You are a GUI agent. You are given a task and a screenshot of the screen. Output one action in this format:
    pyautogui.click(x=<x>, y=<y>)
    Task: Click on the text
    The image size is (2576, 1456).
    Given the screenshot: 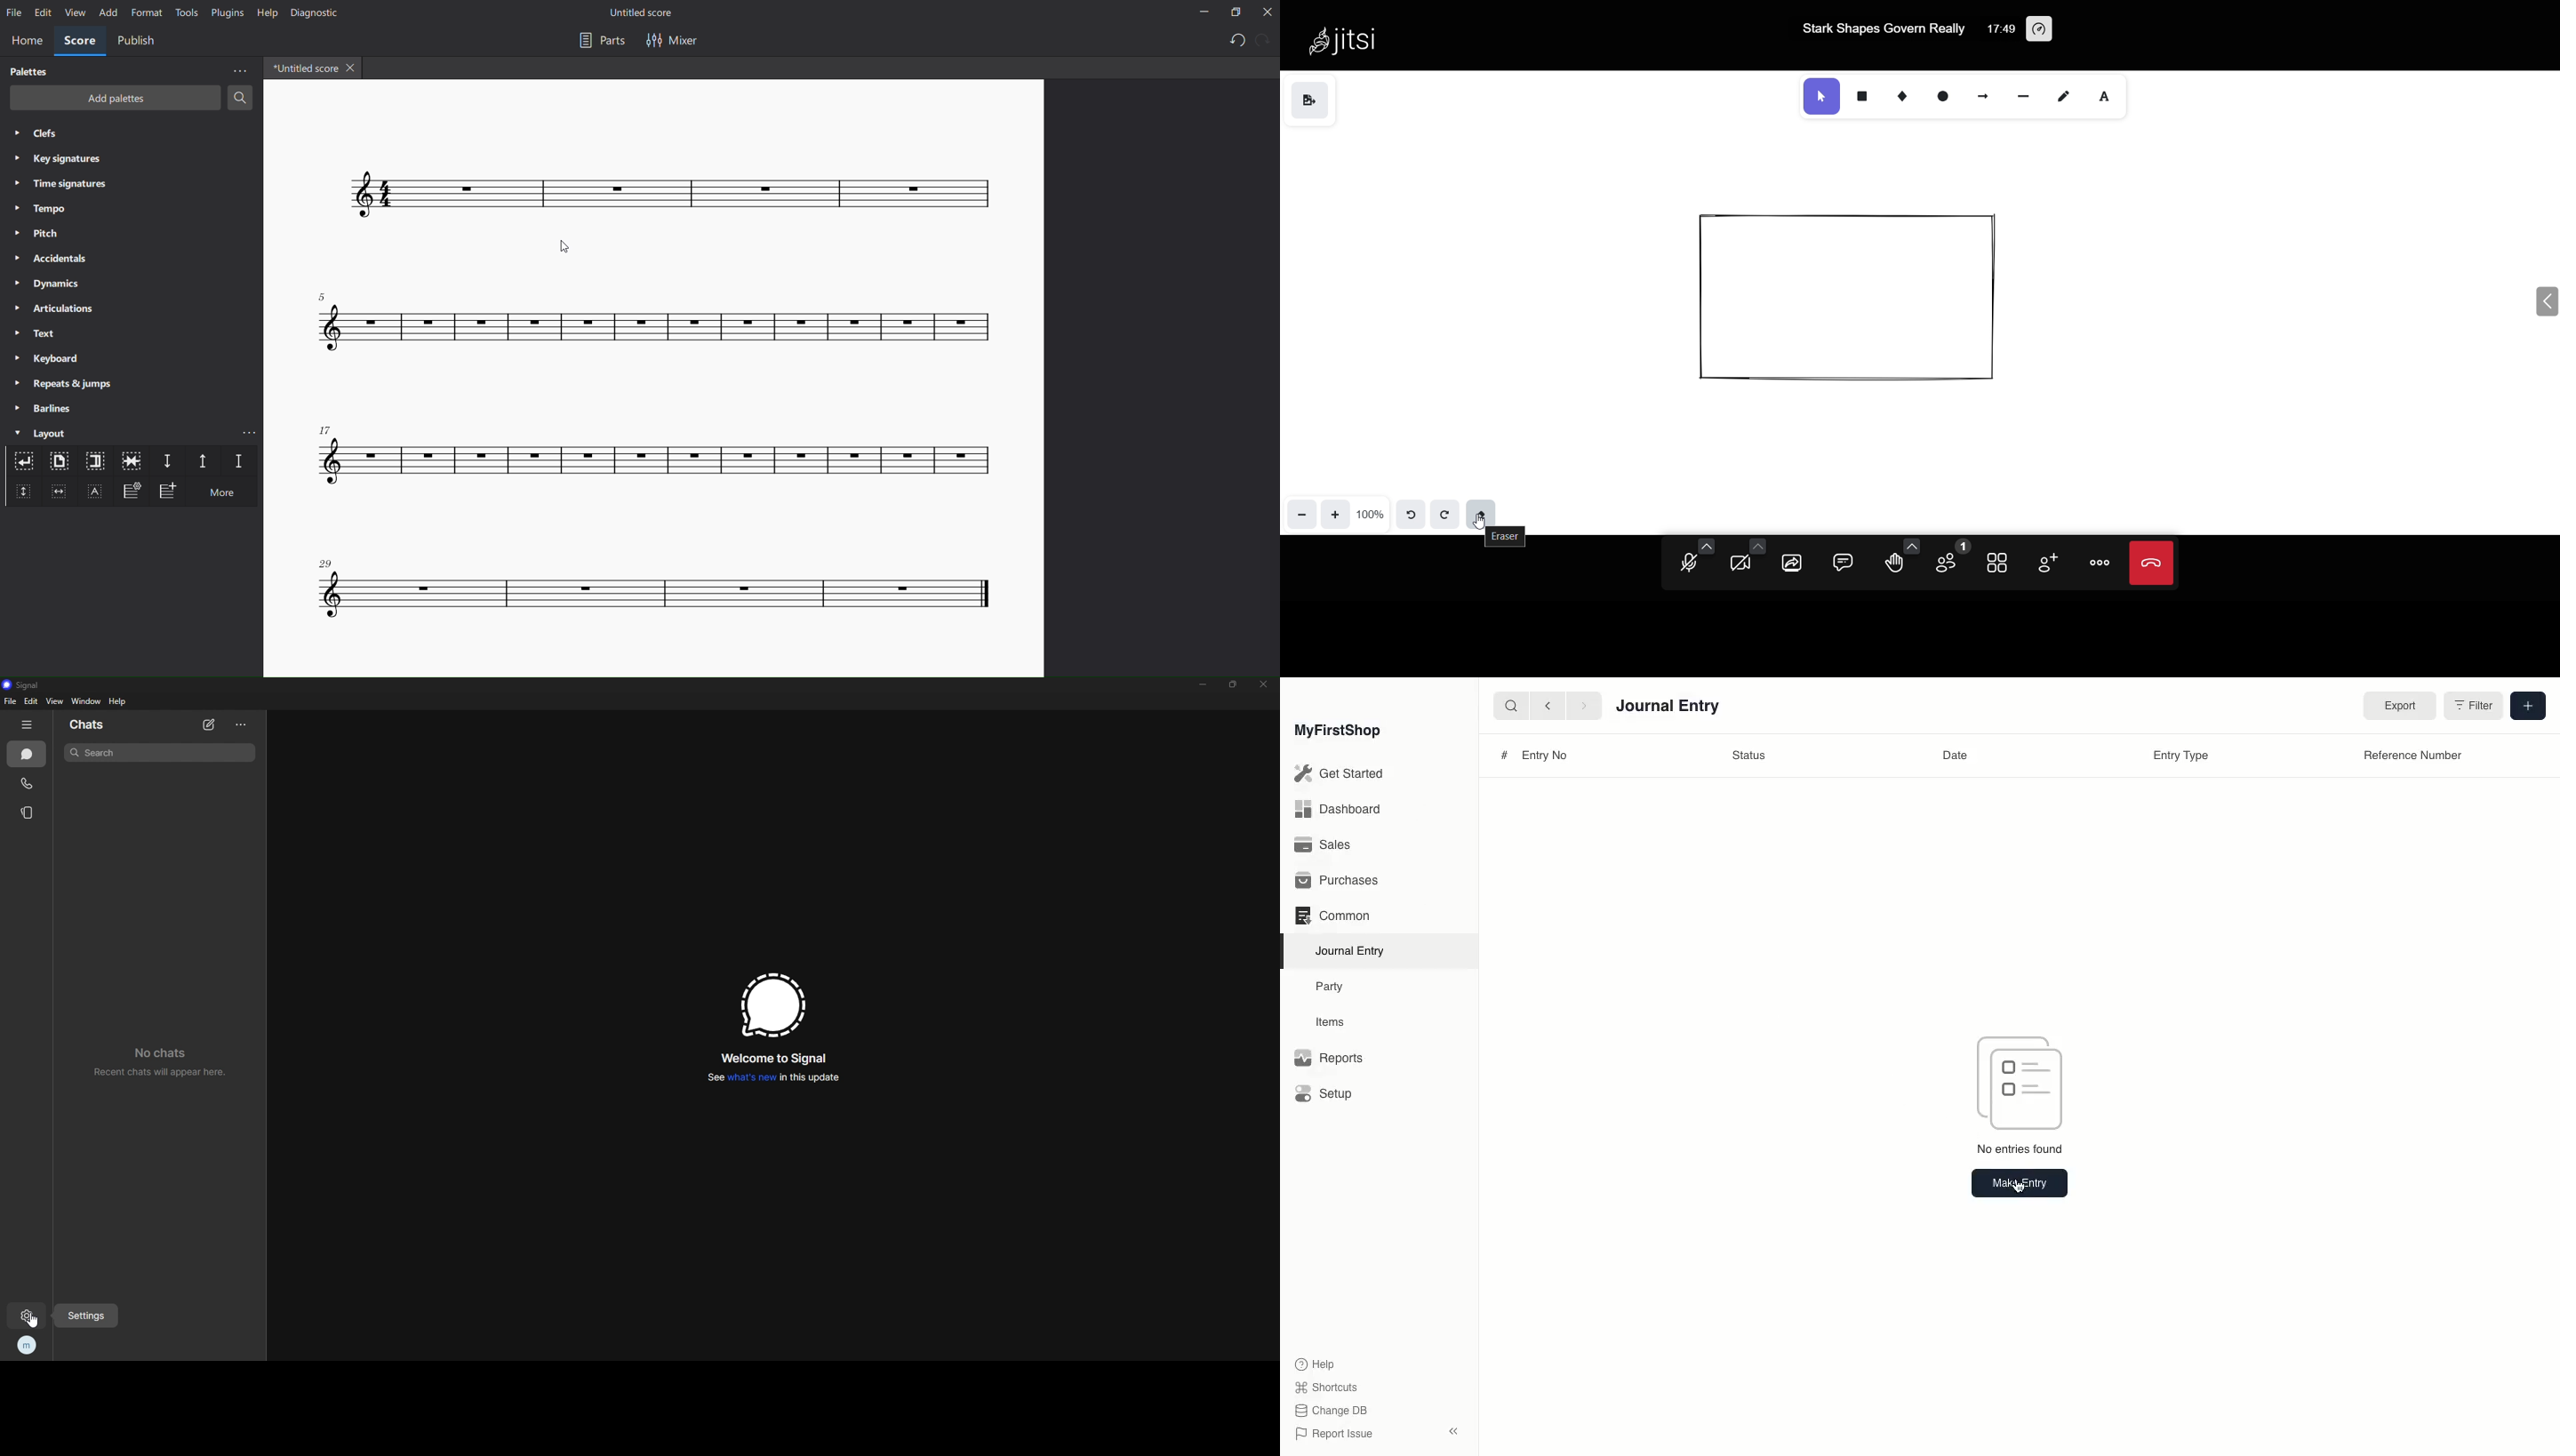 What is the action you would take?
    pyautogui.click(x=2107, y=94)
    